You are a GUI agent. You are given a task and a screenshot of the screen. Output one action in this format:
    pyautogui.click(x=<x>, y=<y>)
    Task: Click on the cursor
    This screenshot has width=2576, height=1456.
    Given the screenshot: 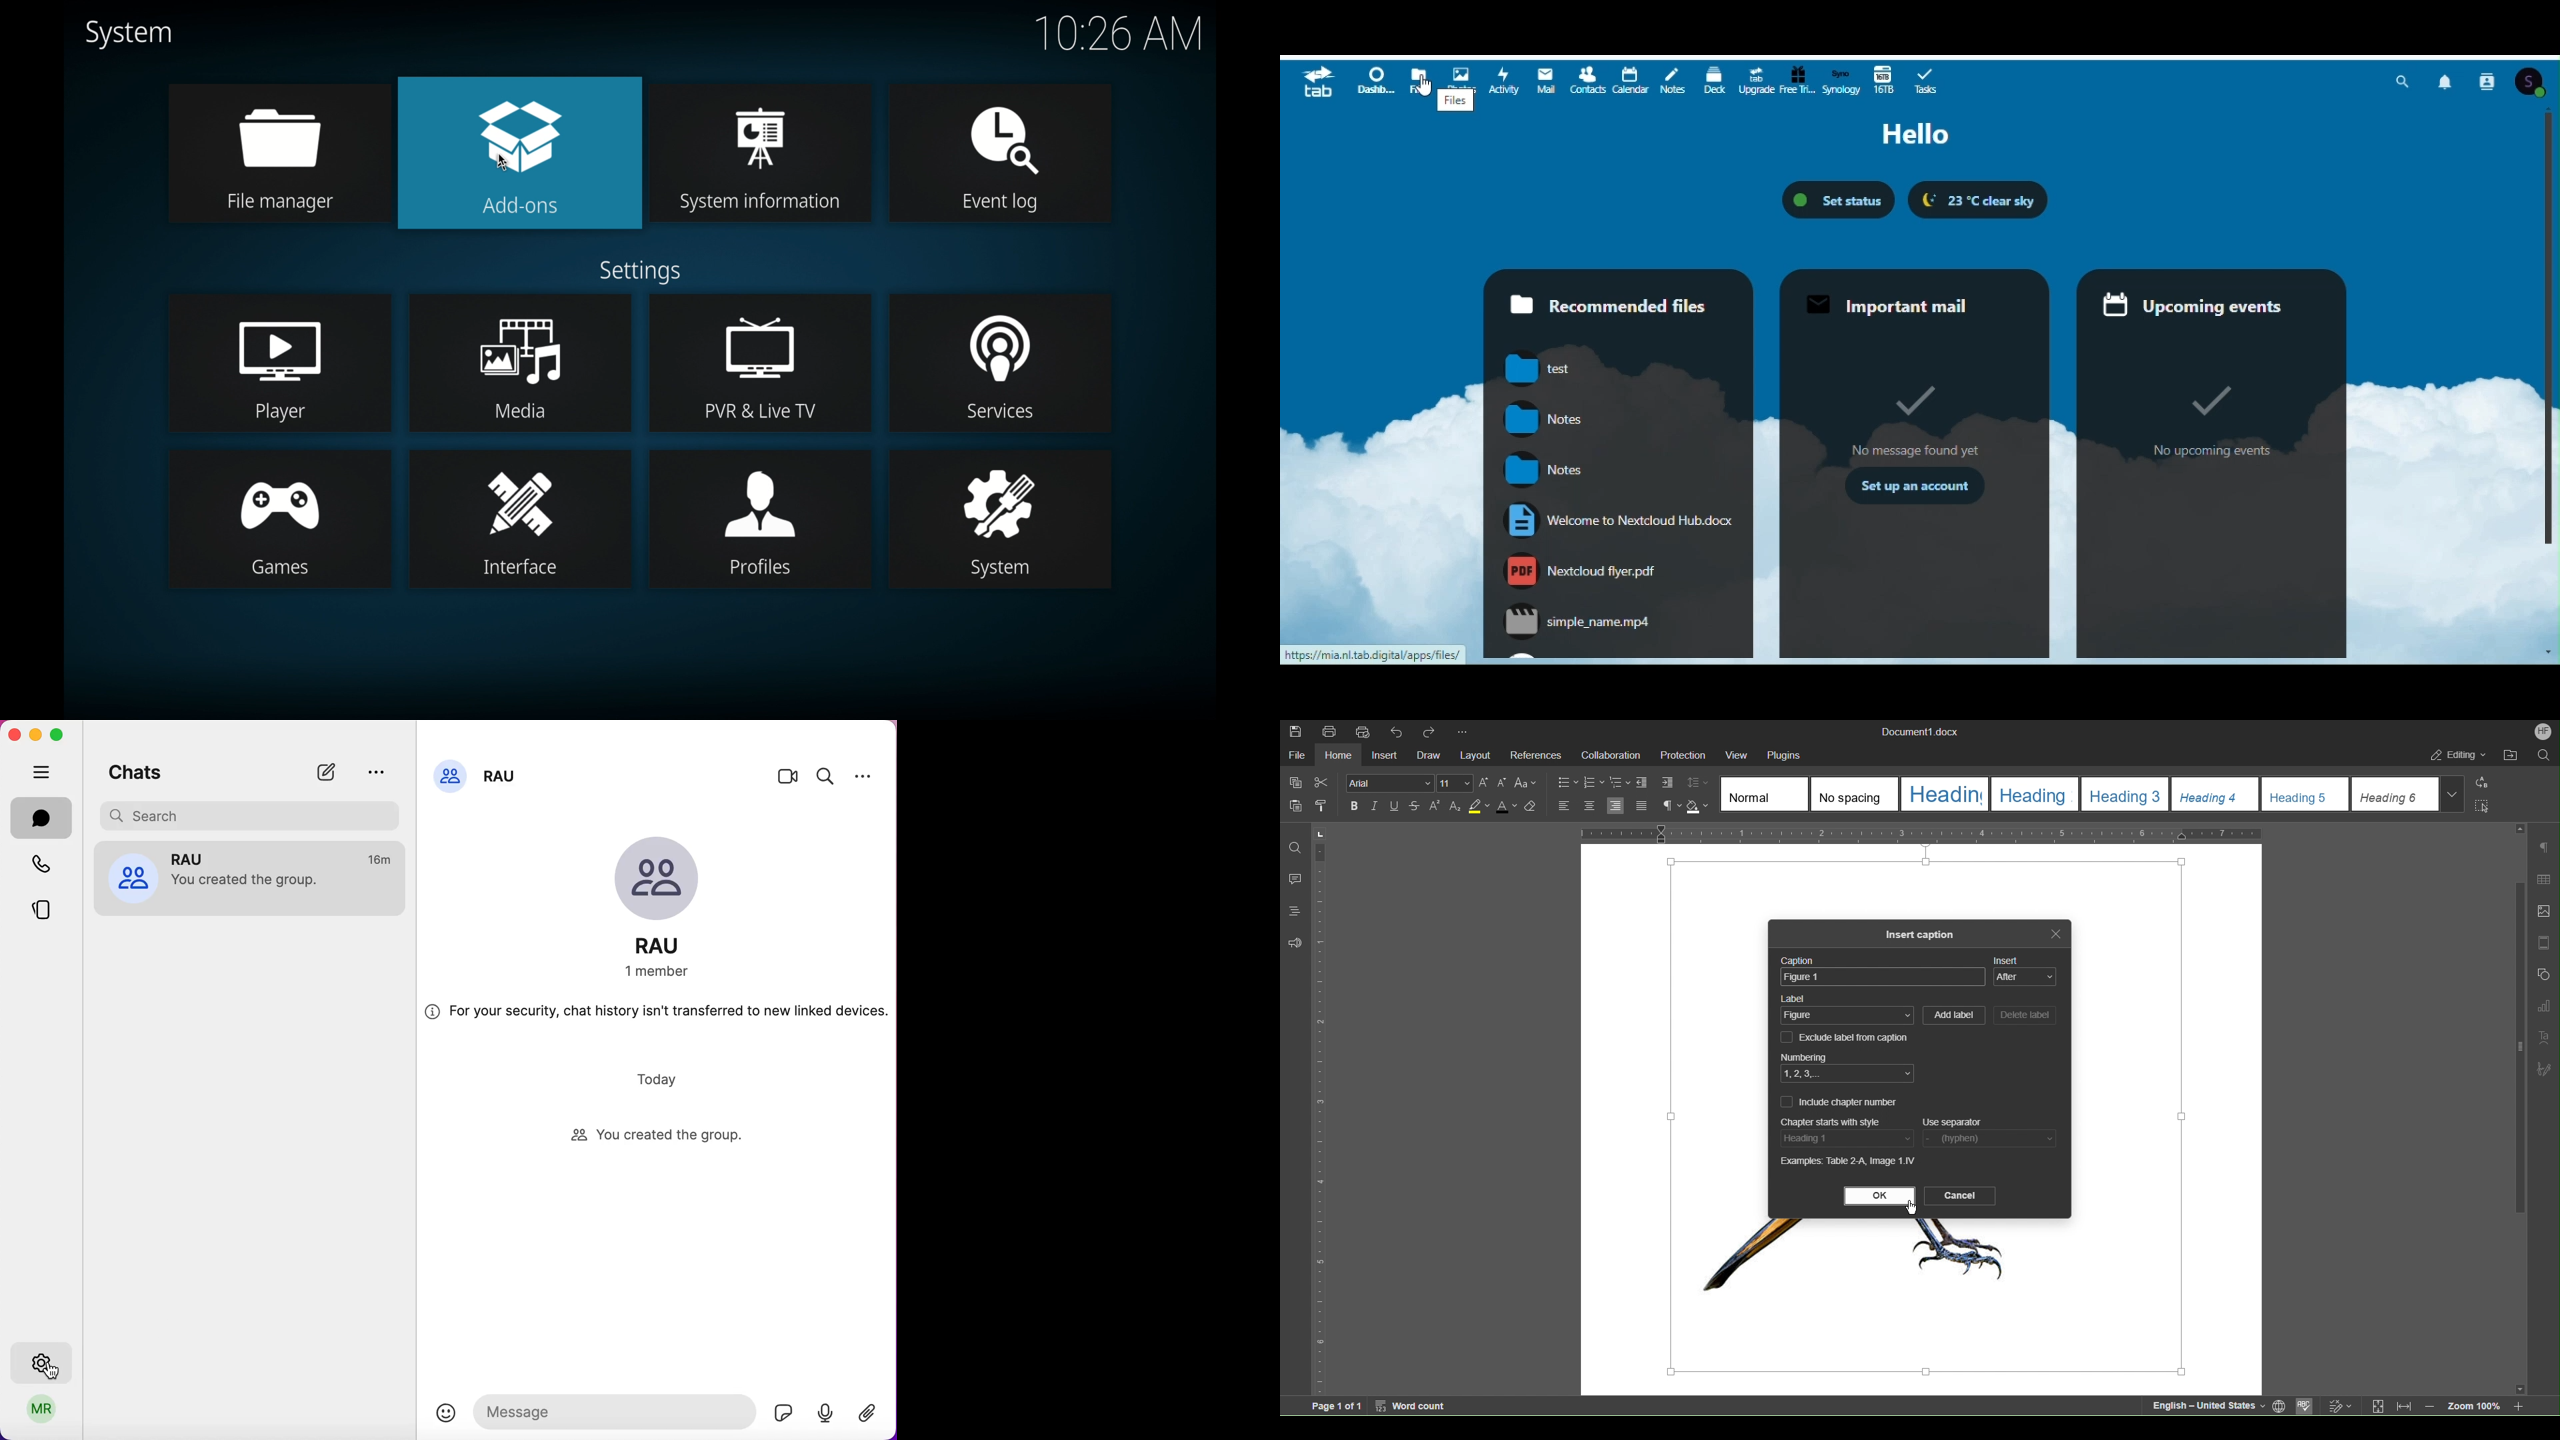 What is the action you would take?
    pyautogui.click(x=503, y=162)
    